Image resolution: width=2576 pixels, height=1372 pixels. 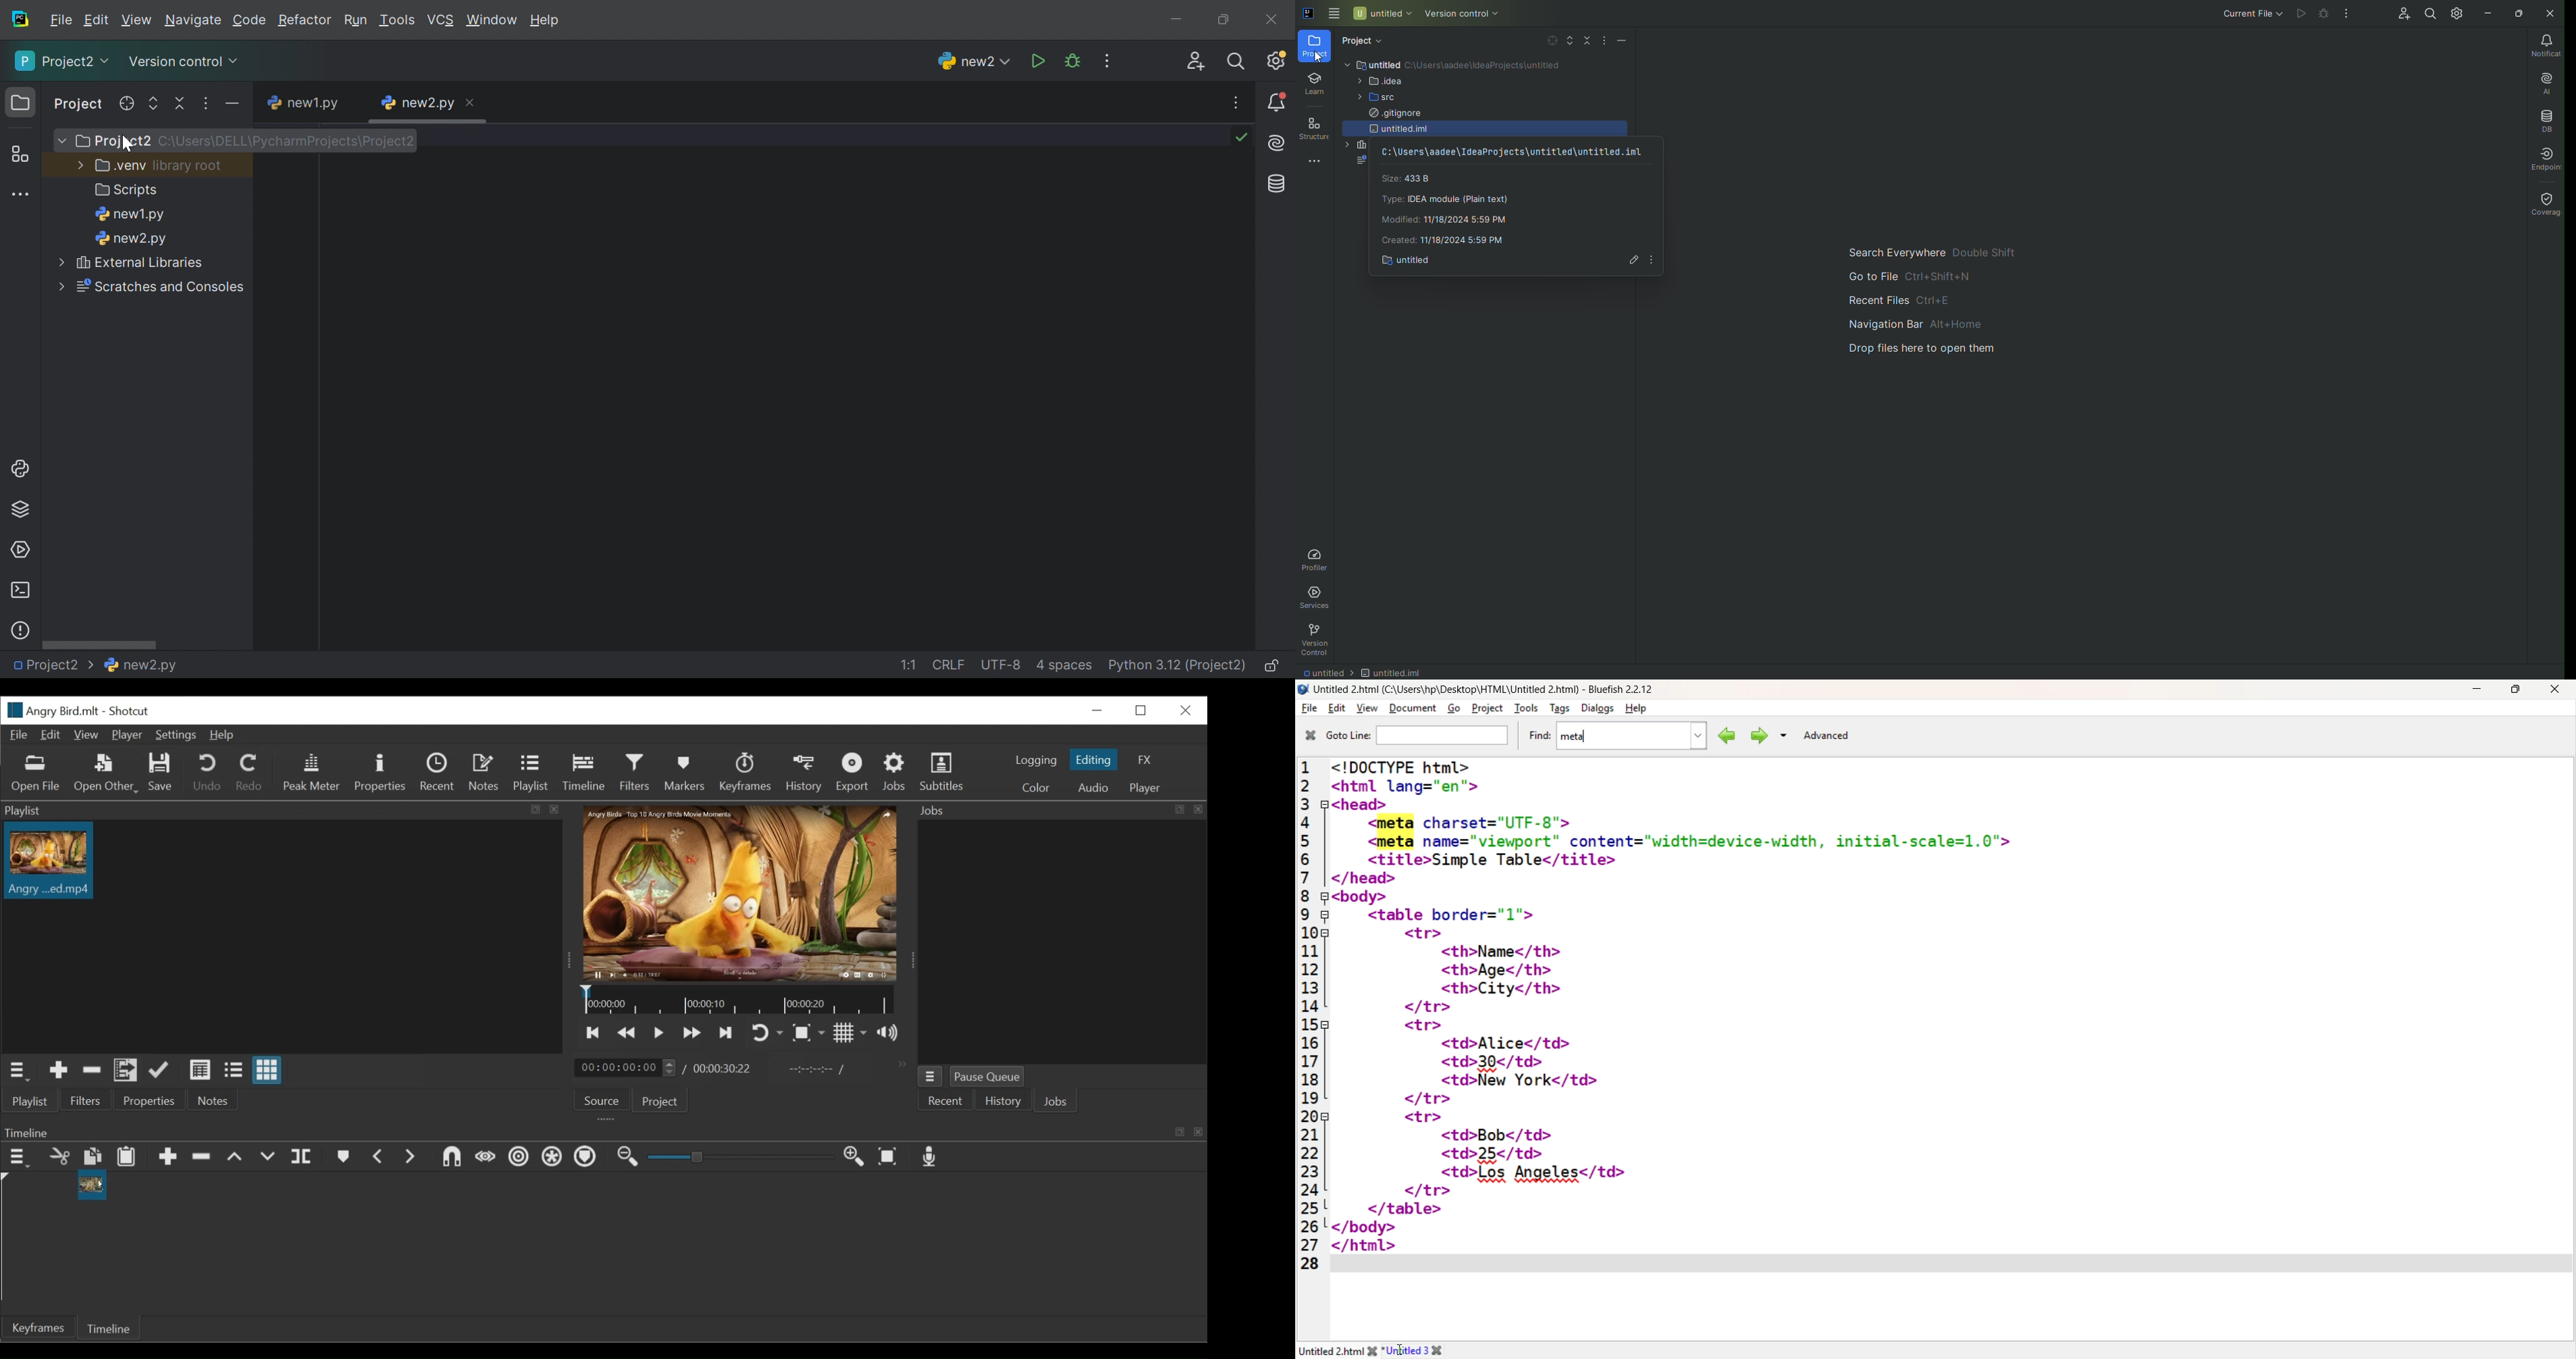 I want to click on More, so click(x=60, y=260).